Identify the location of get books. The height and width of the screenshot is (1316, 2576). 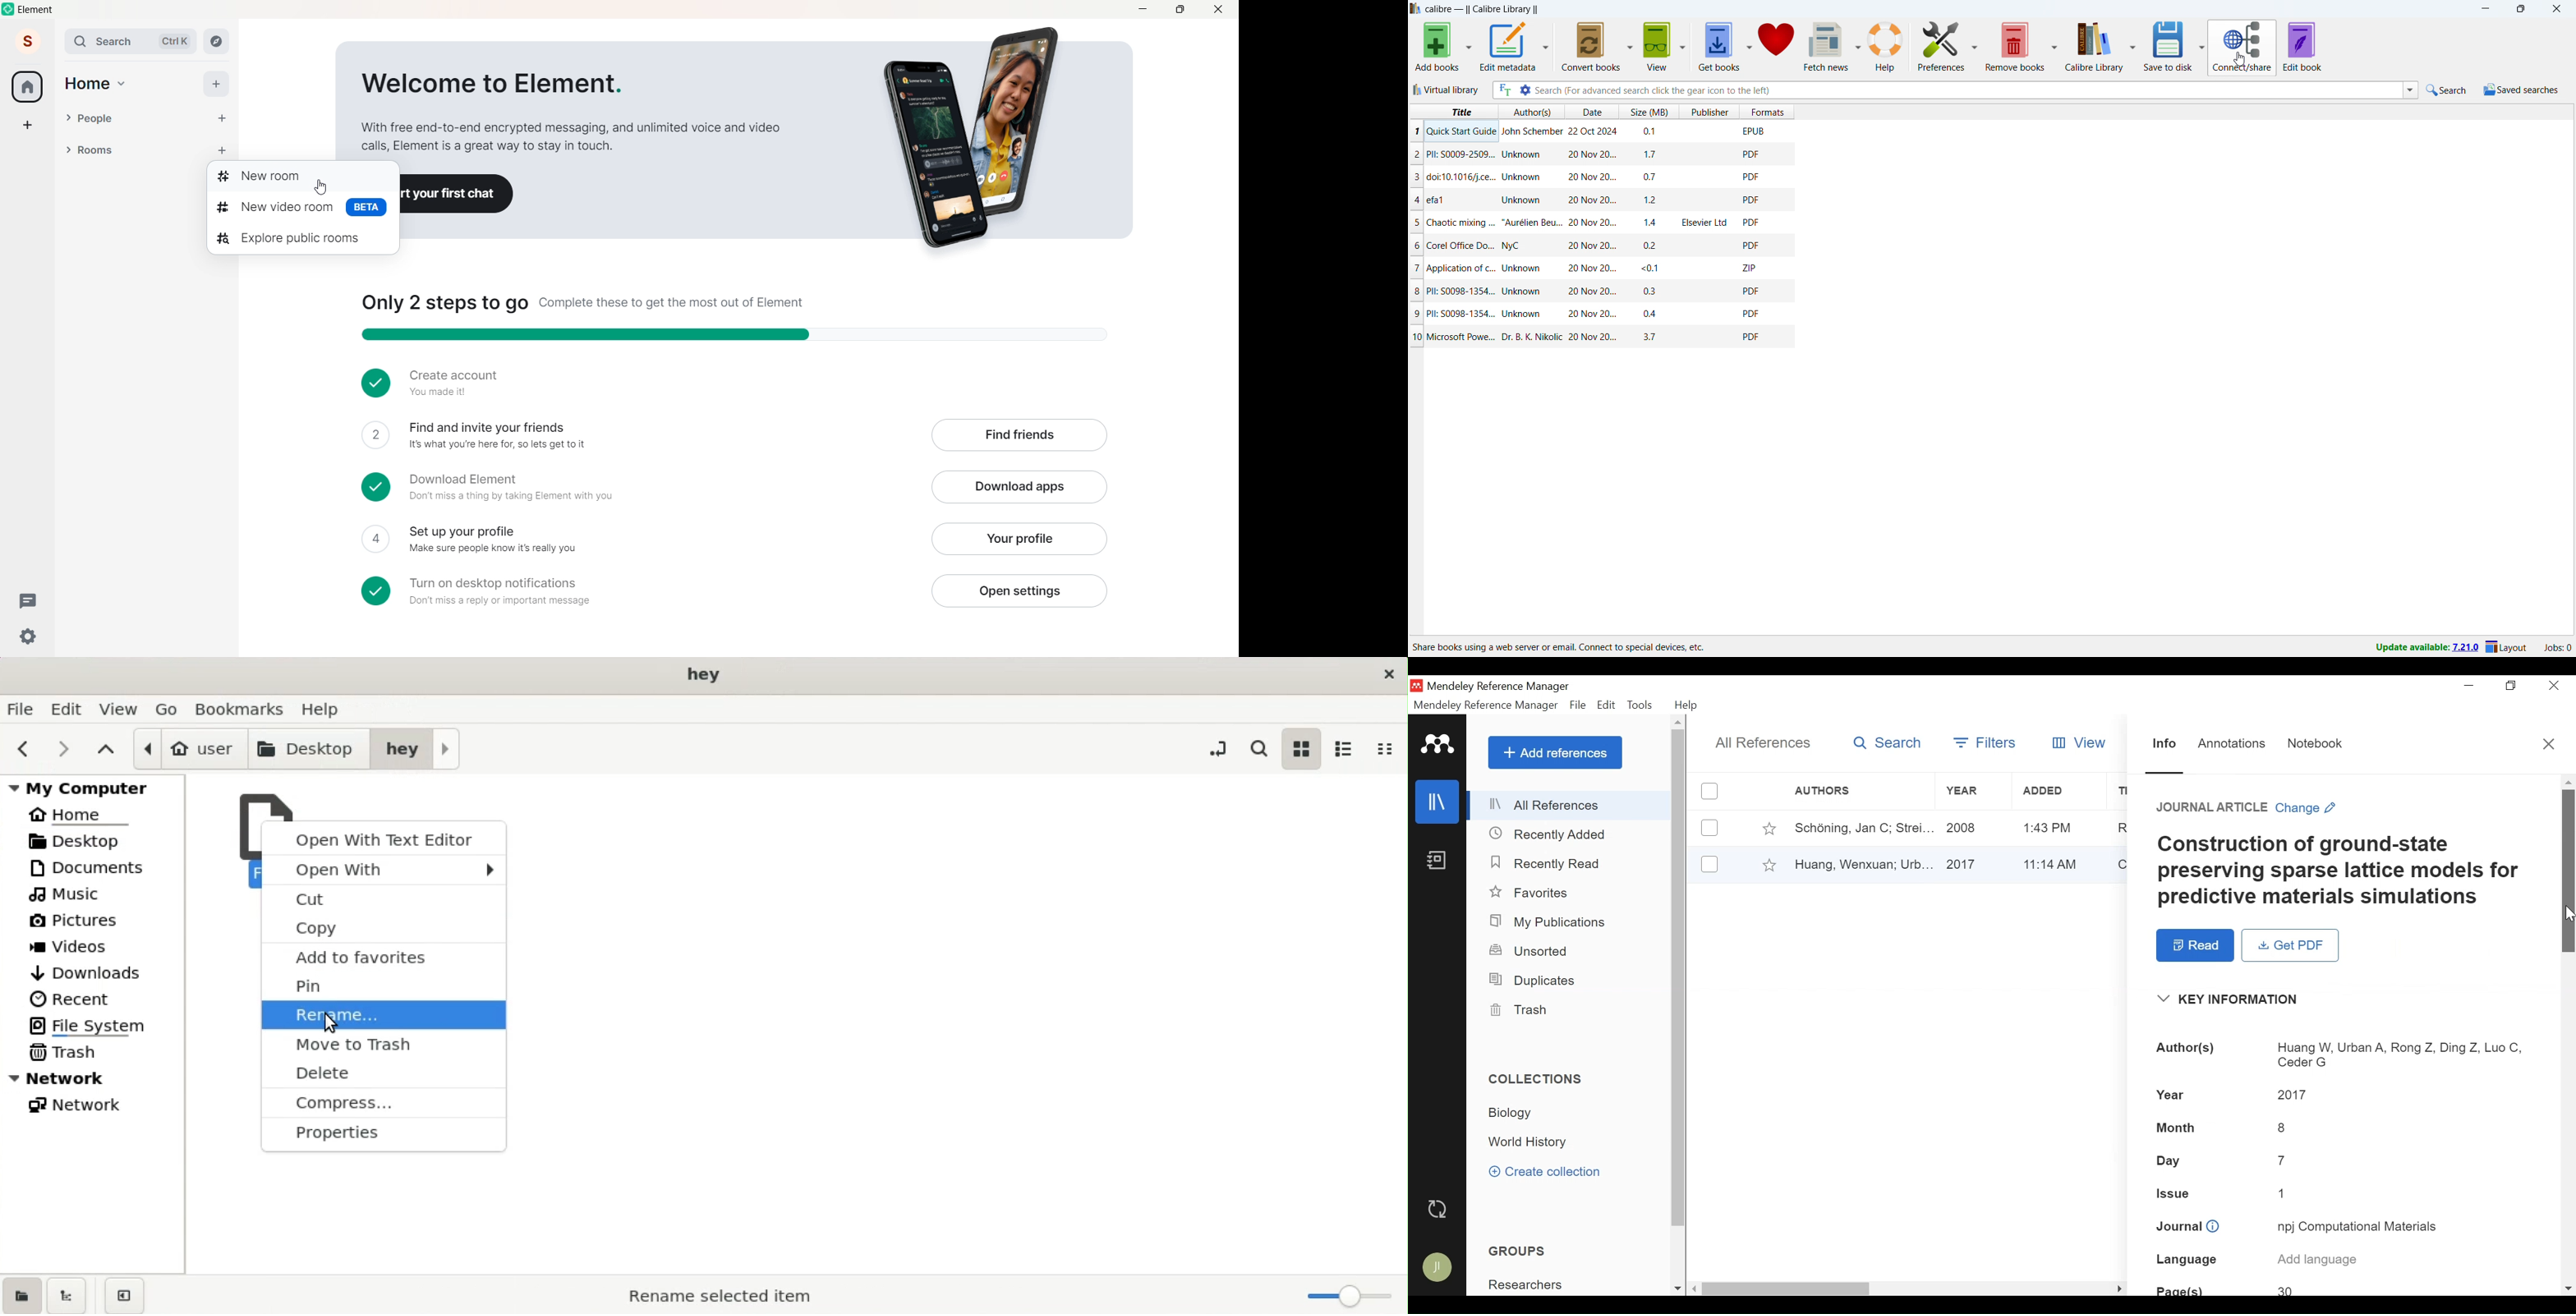
(1657, 46).